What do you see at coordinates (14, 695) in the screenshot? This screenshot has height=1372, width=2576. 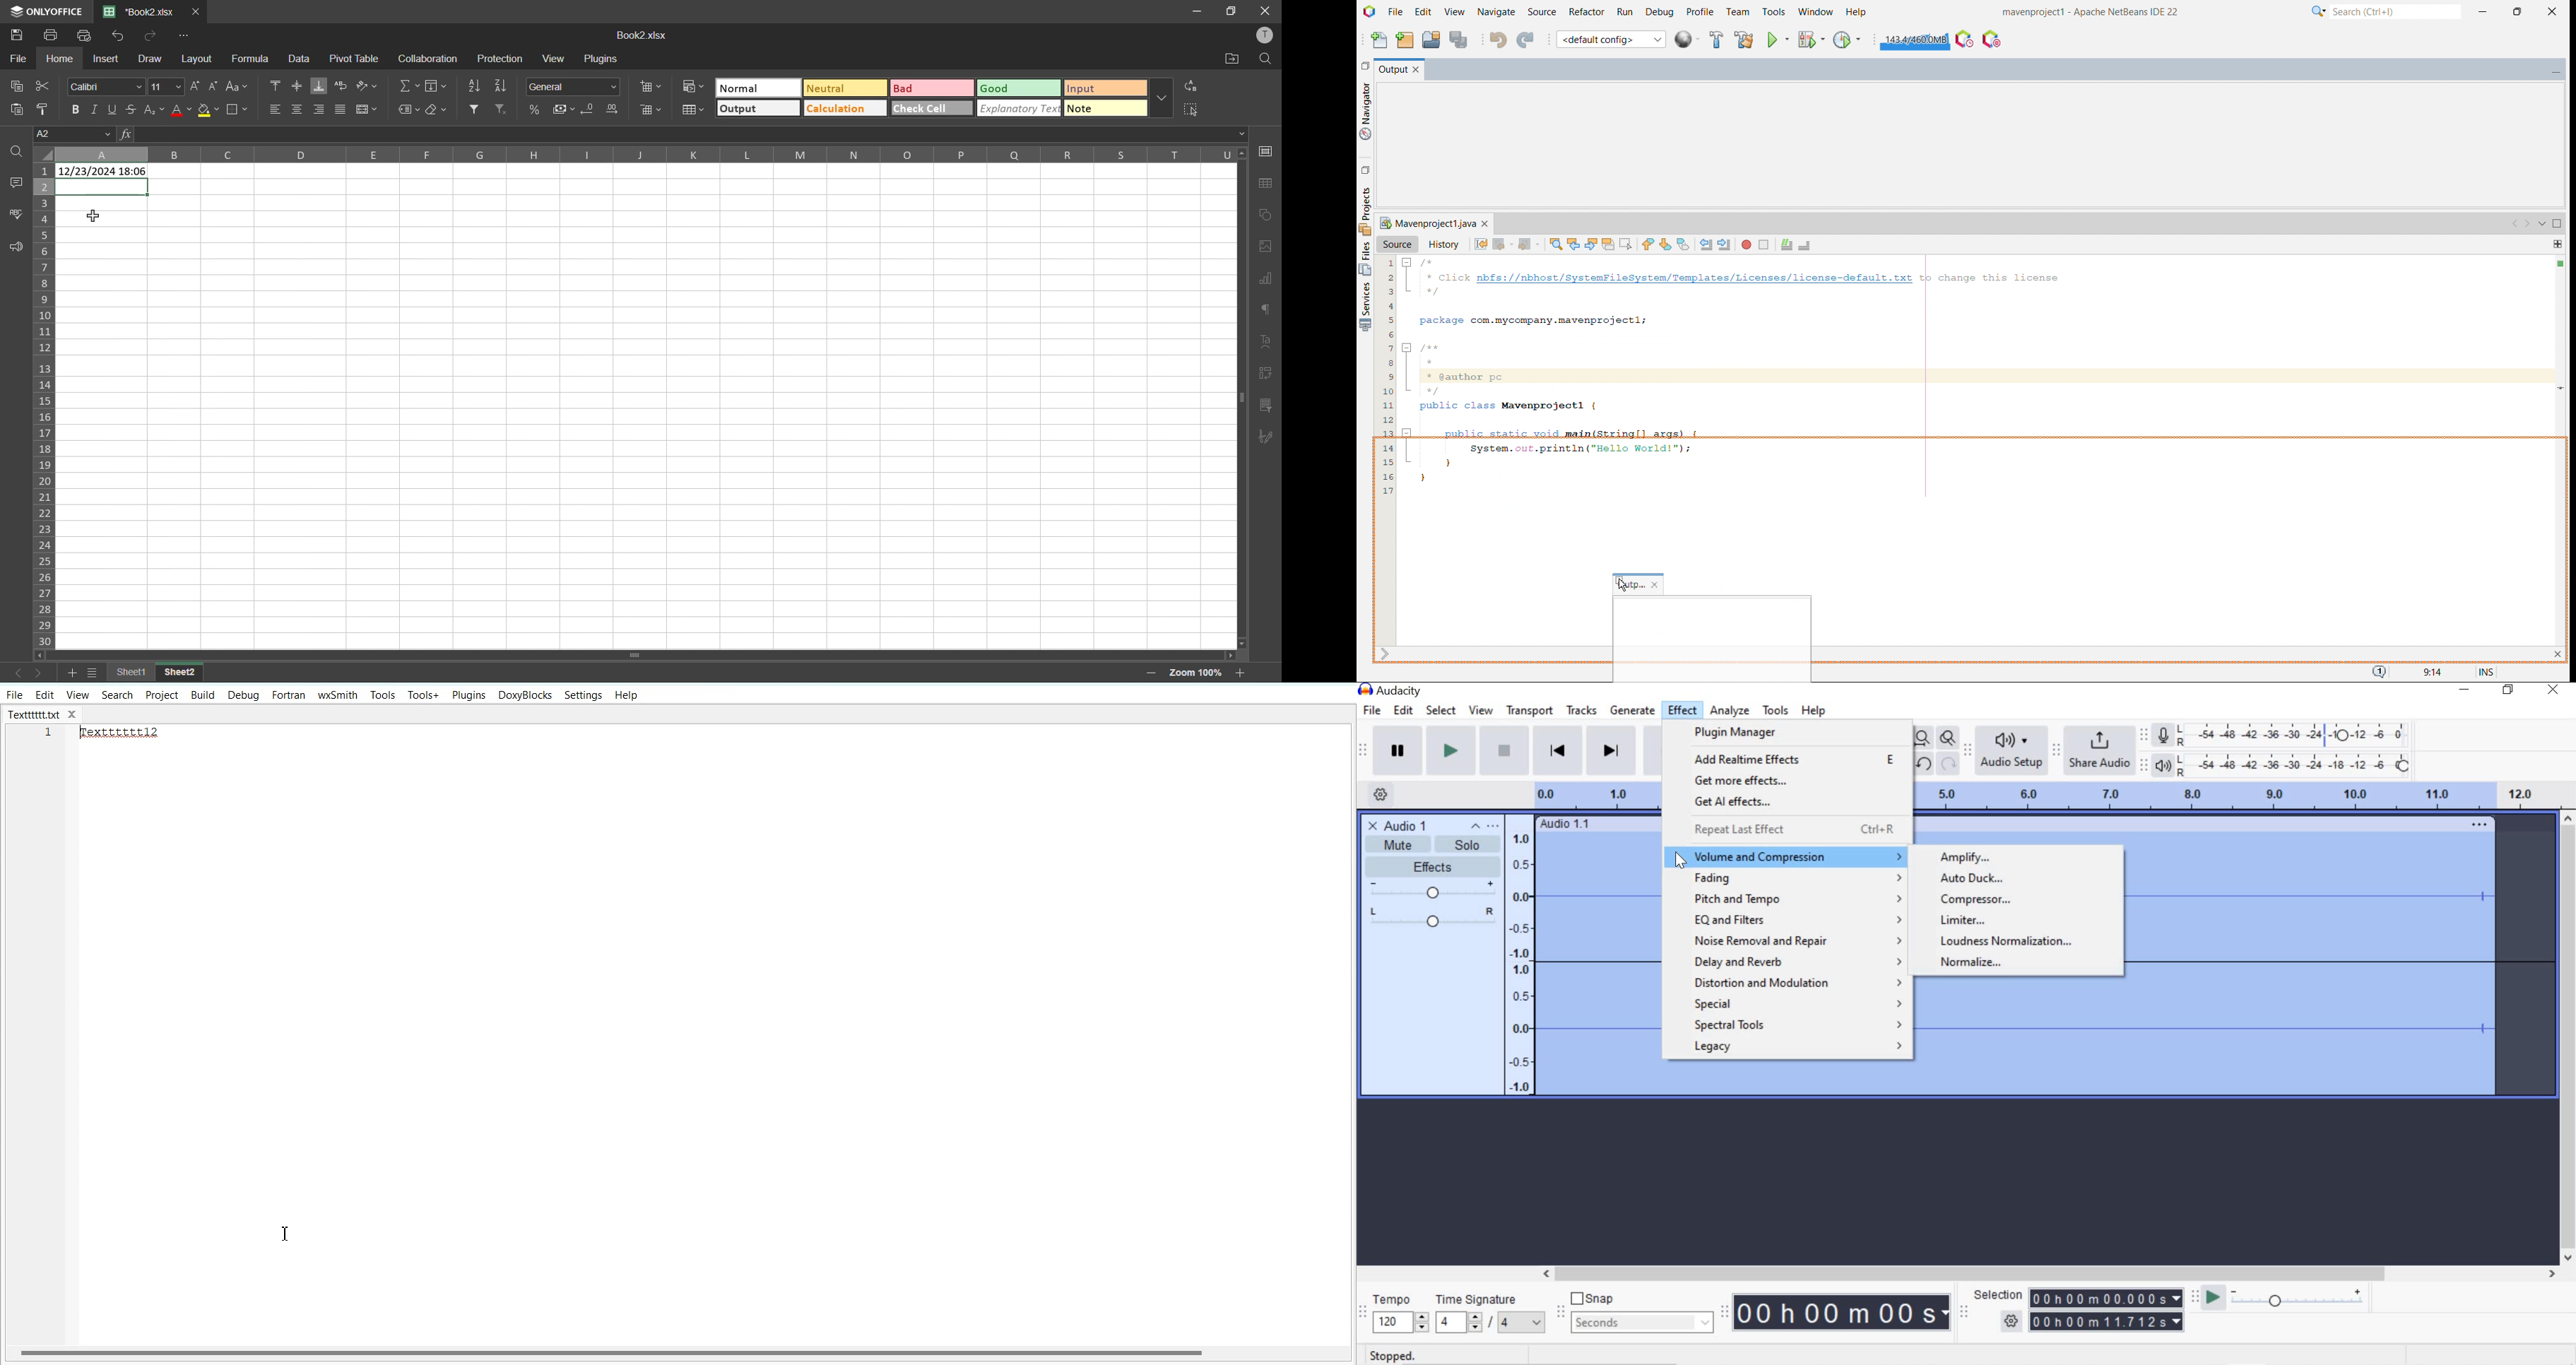 I see `File` at bounding box center [14, 695].